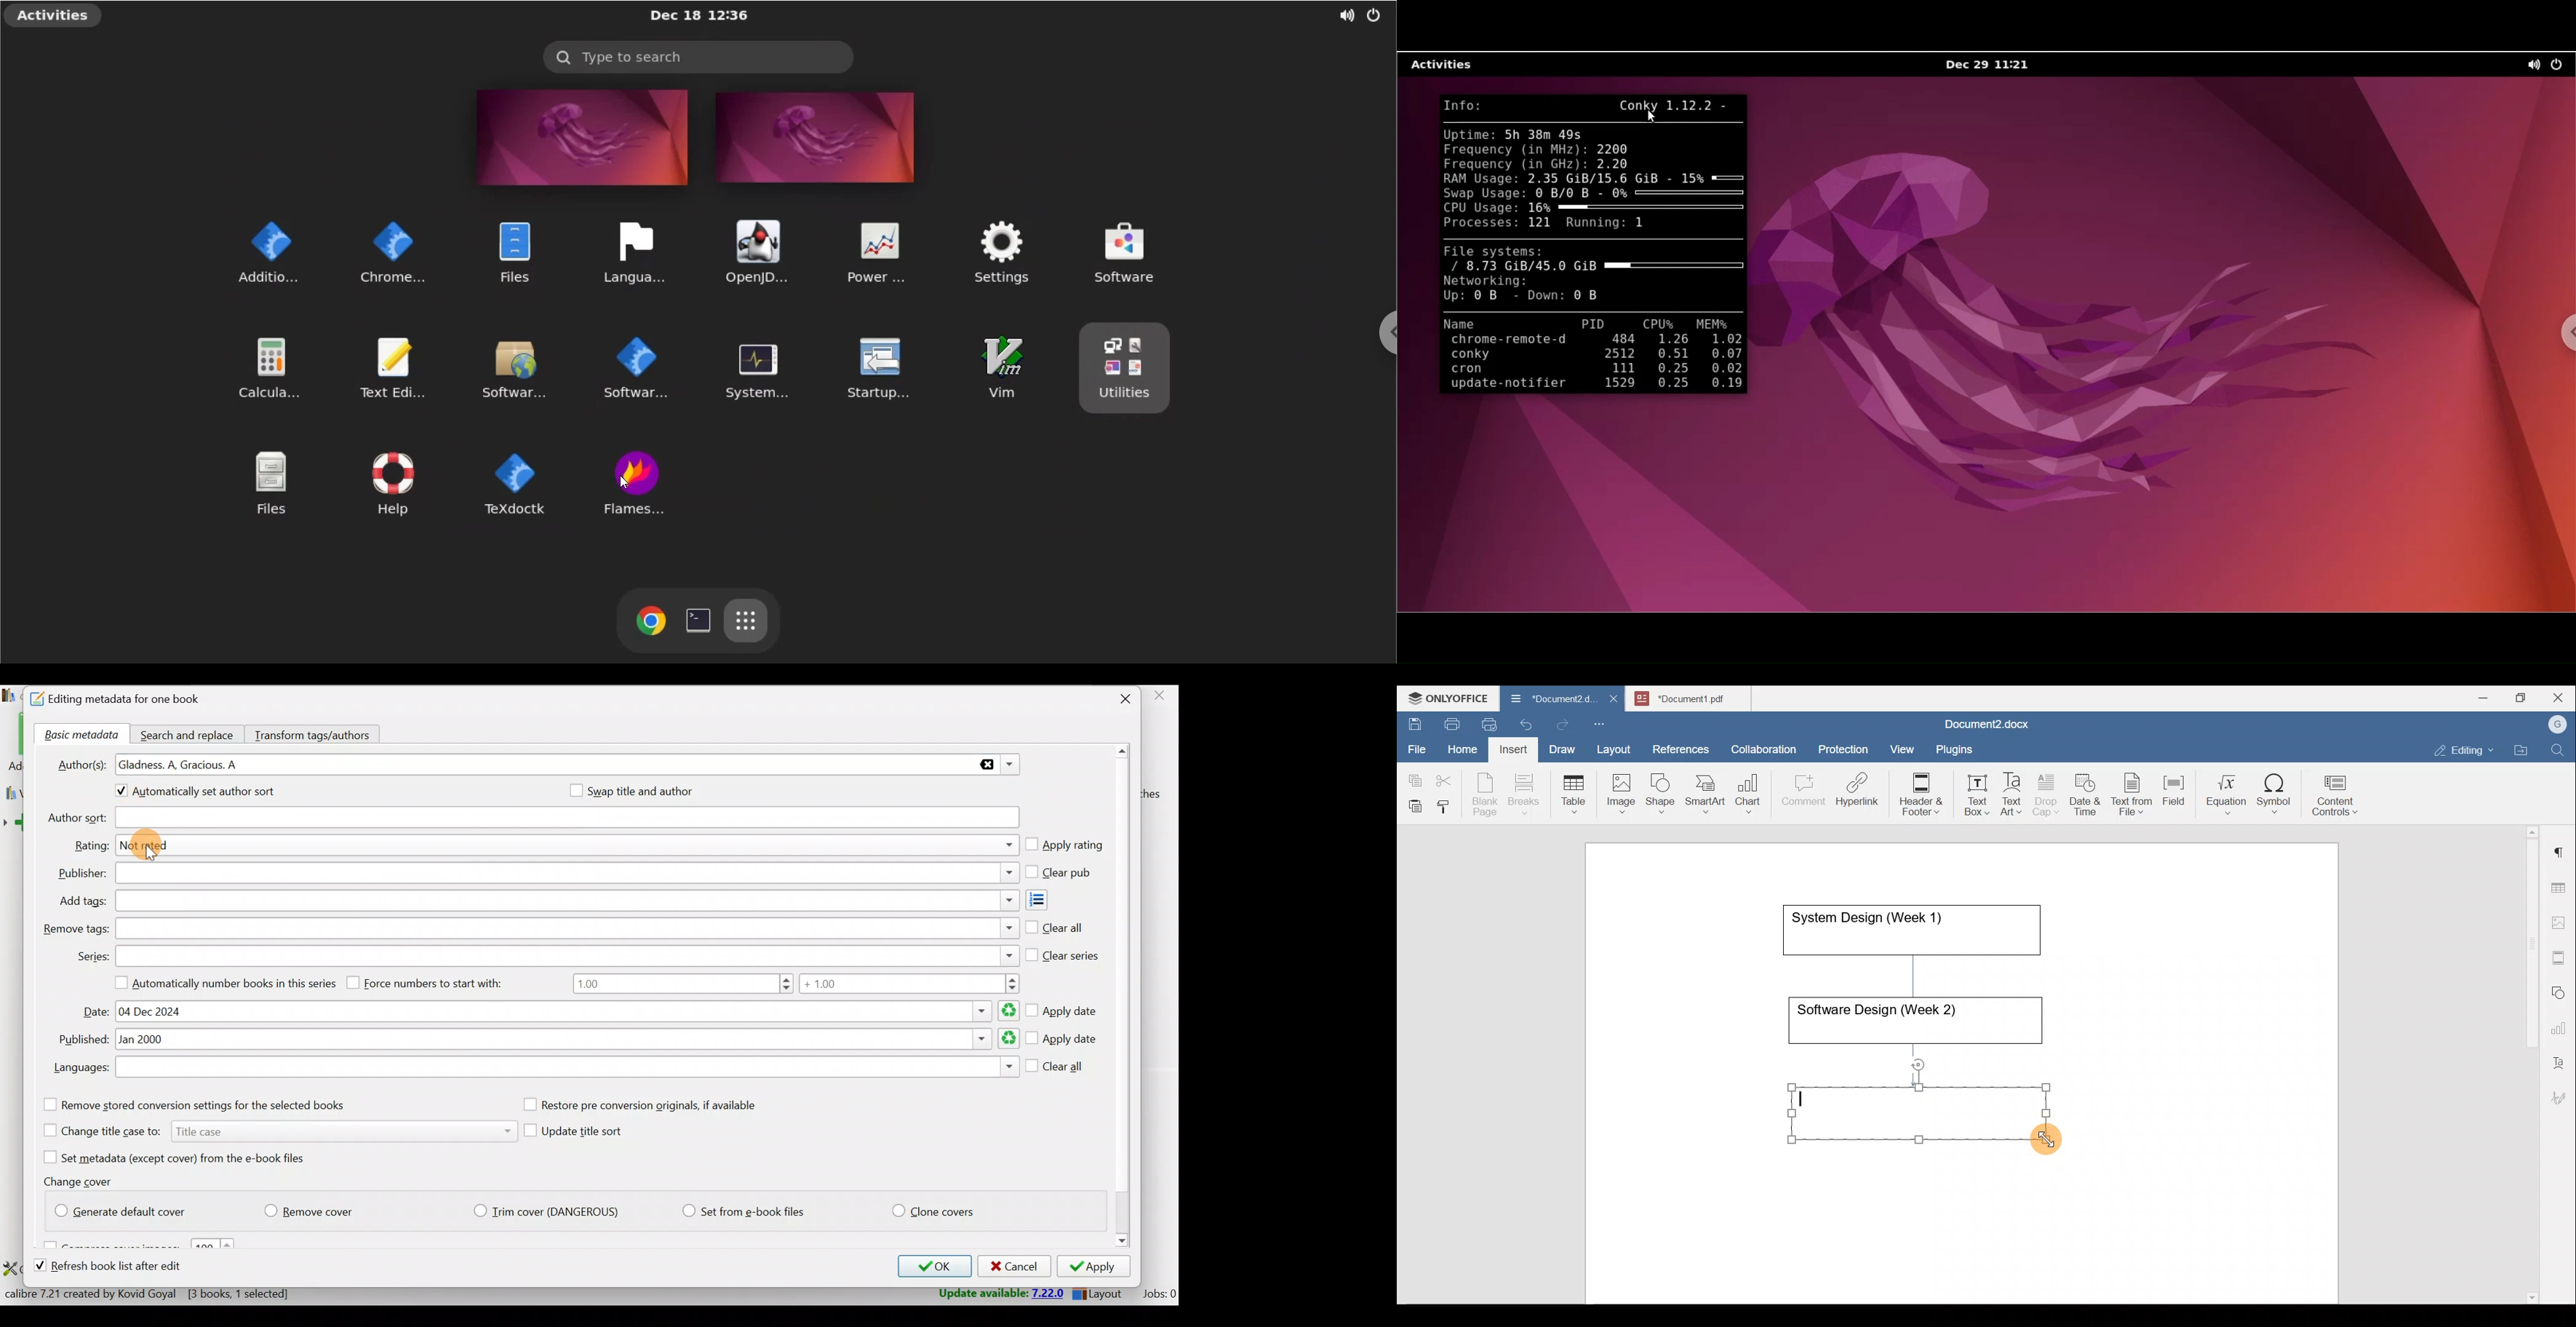 The width and height of the screenshot is (2576, 1344). I want to click on Clear pub, so click(1061, 873).